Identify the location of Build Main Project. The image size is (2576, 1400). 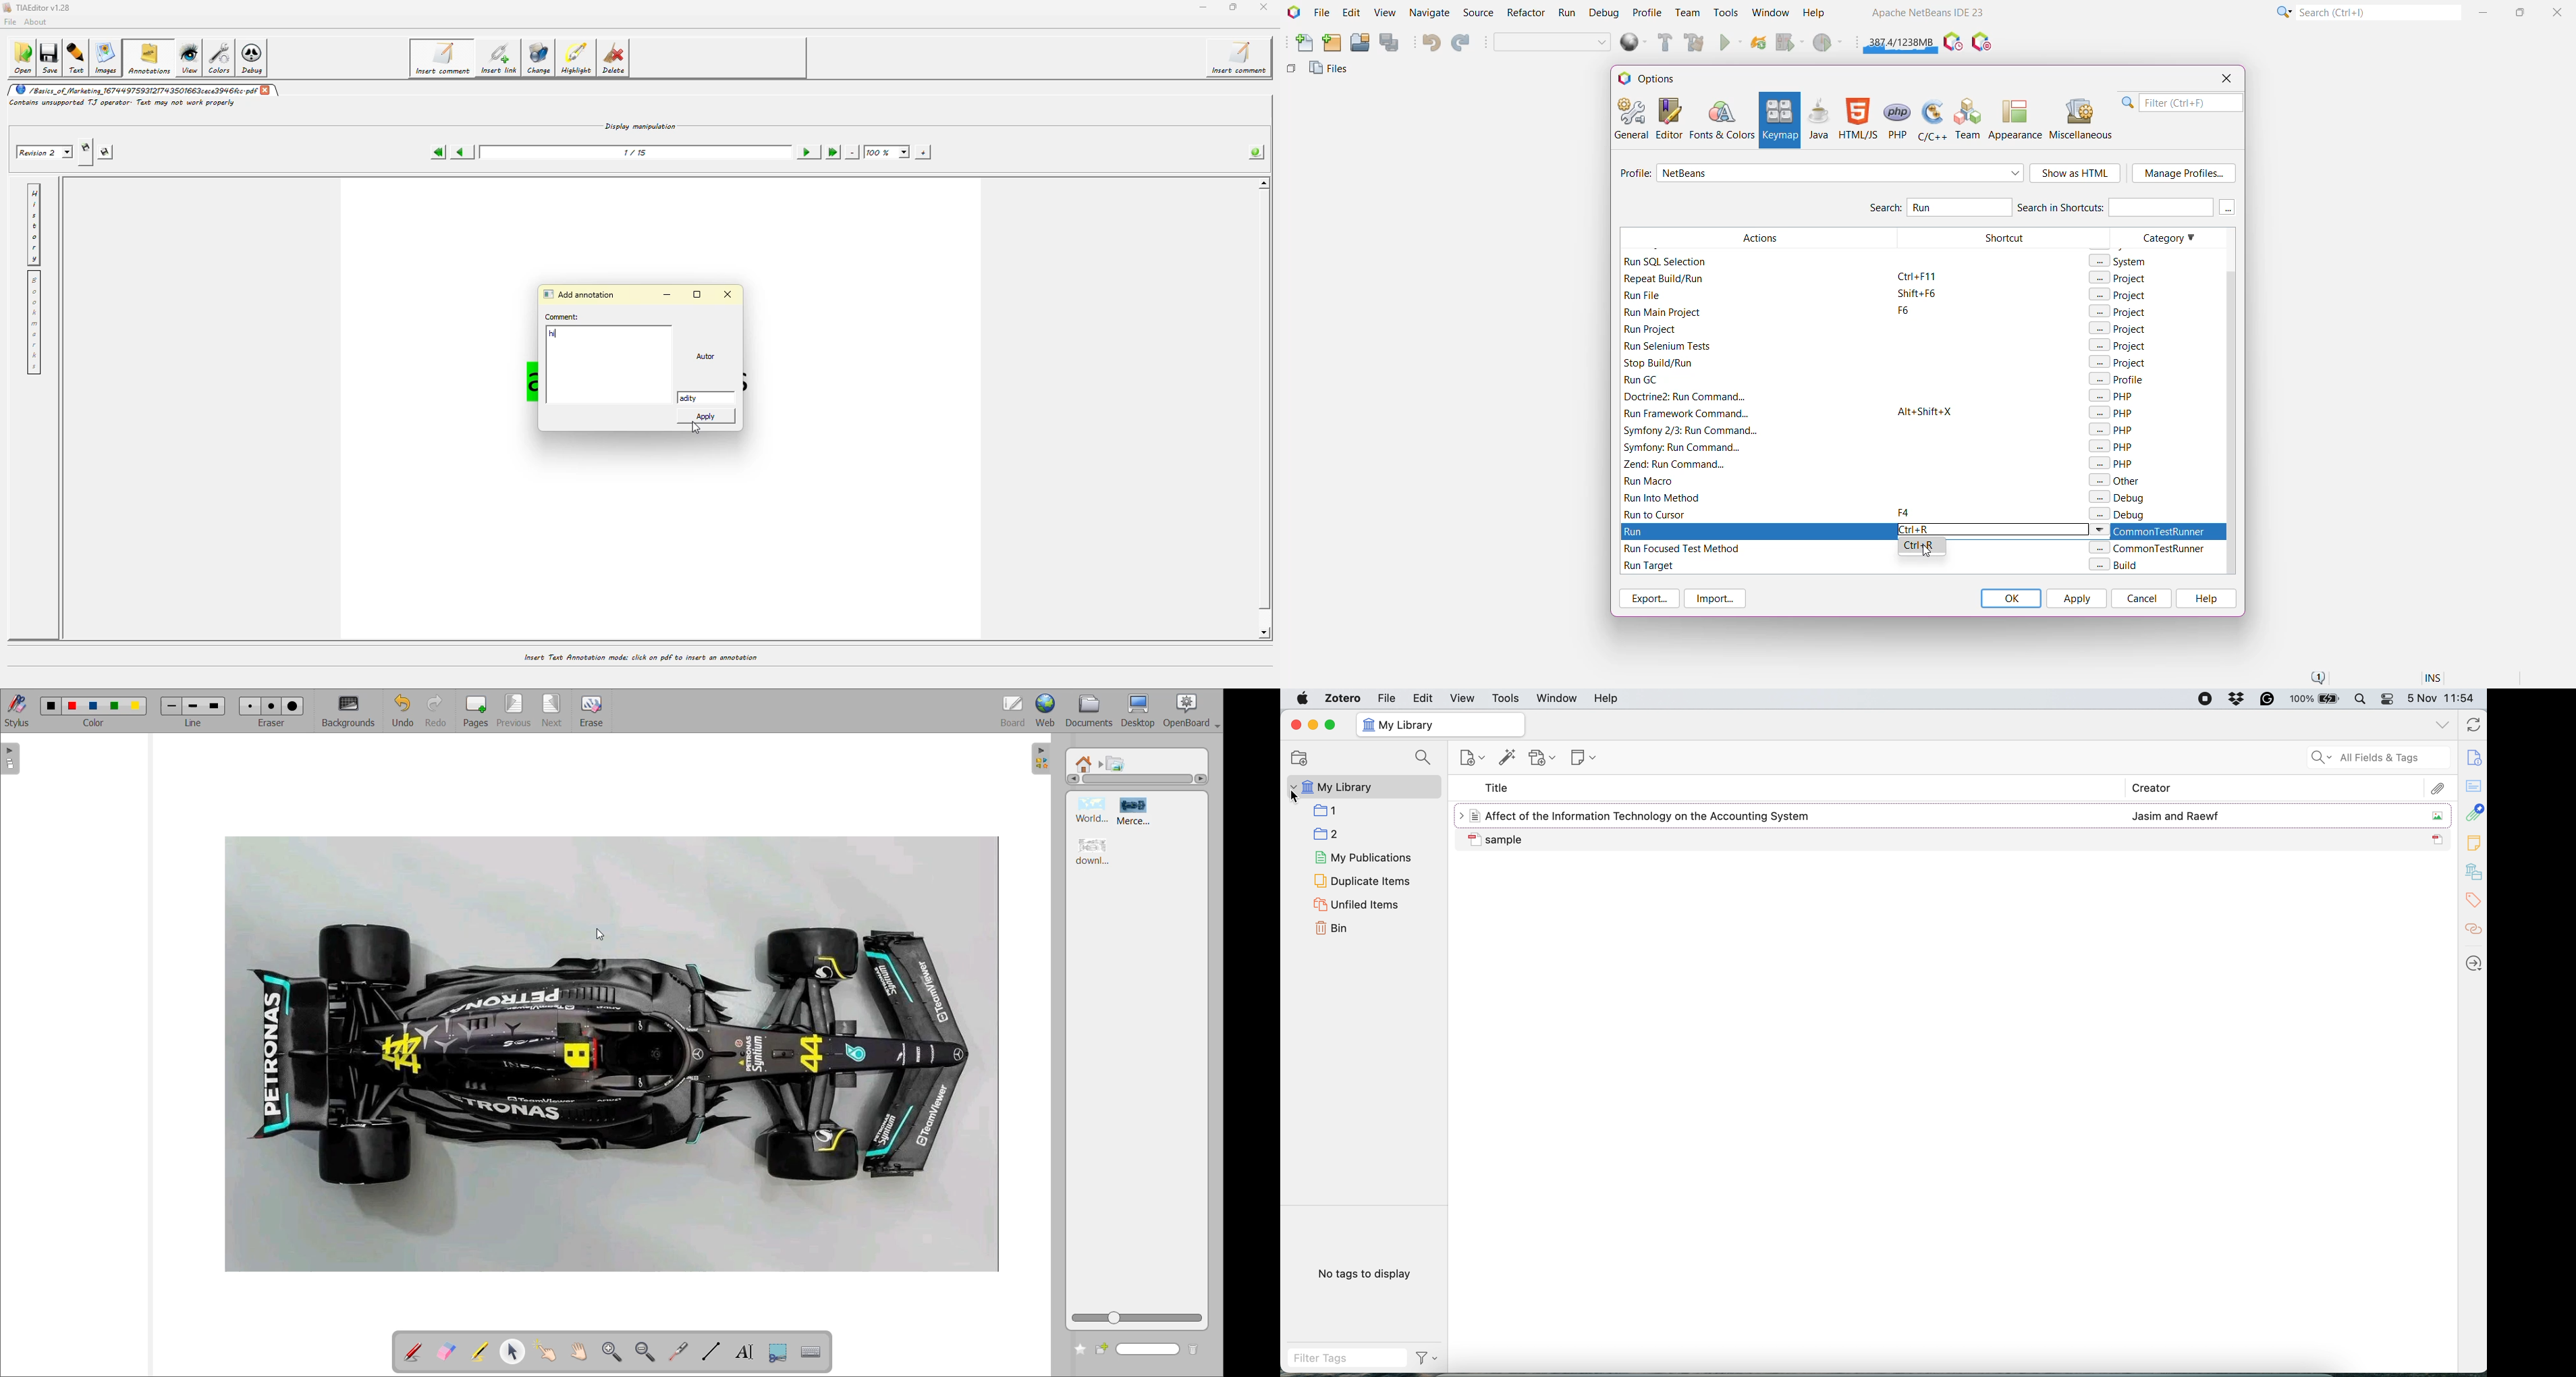
(1663, 43).